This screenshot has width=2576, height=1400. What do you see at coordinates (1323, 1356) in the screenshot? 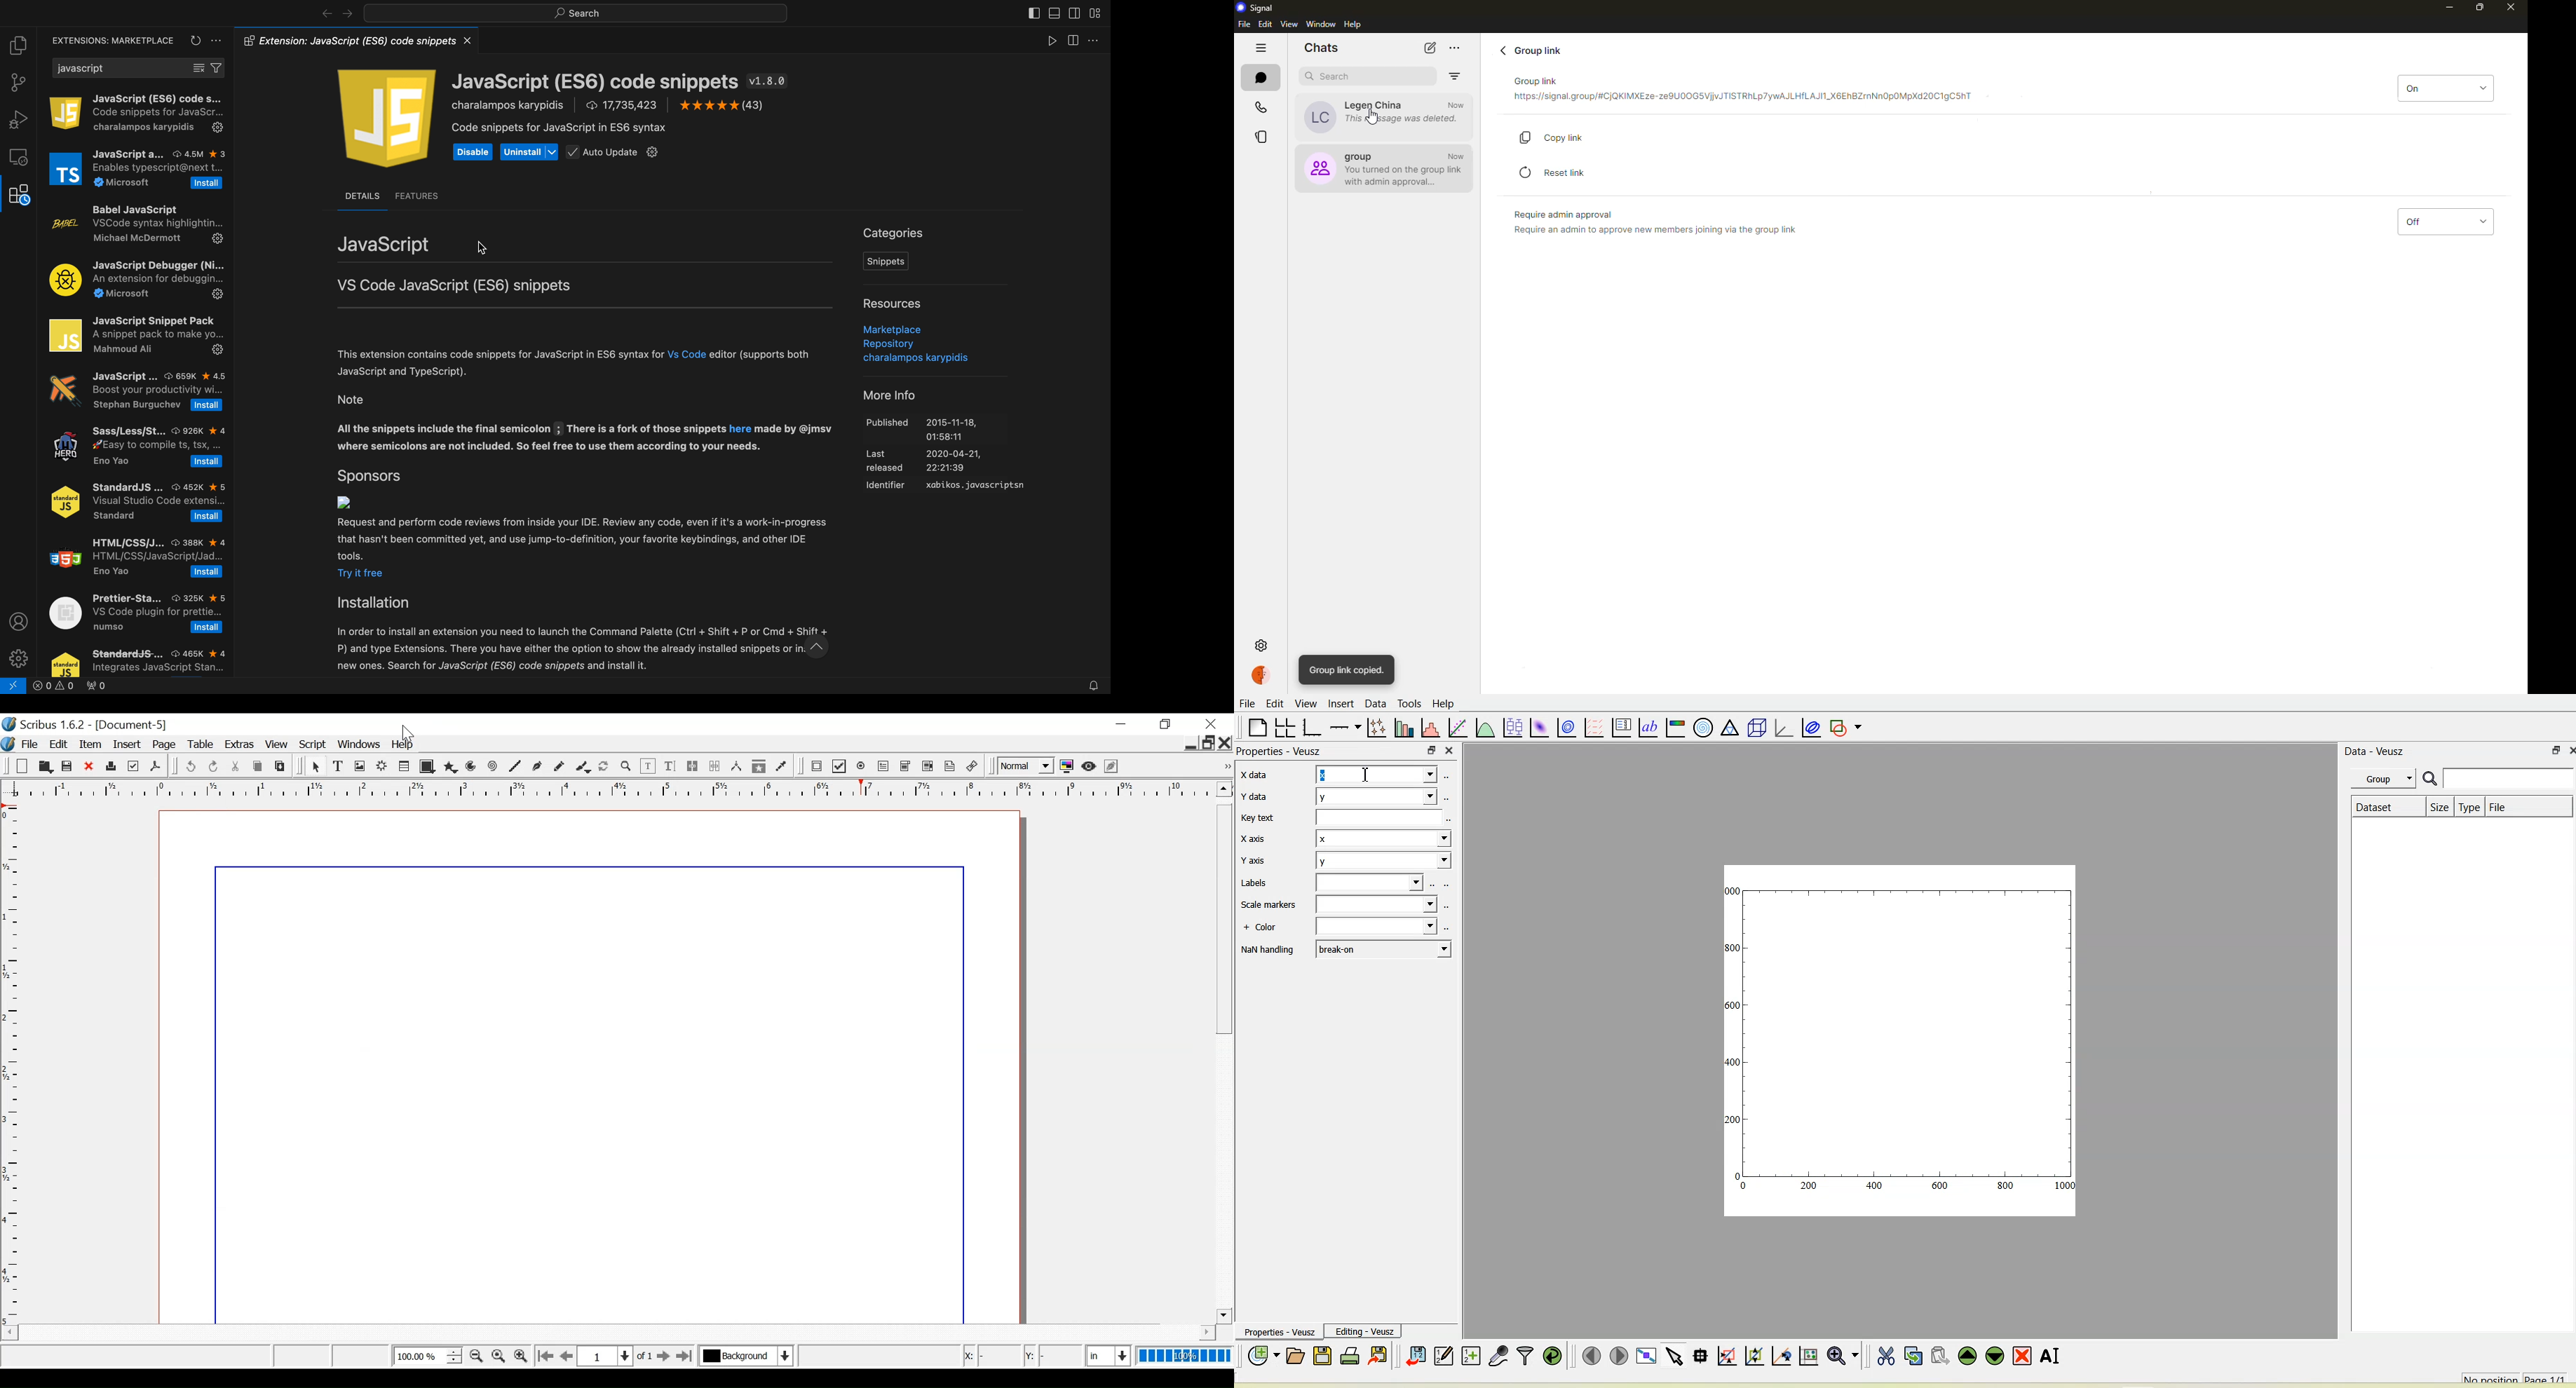
I see `Save the document` at bounding box center [1323, 1356].